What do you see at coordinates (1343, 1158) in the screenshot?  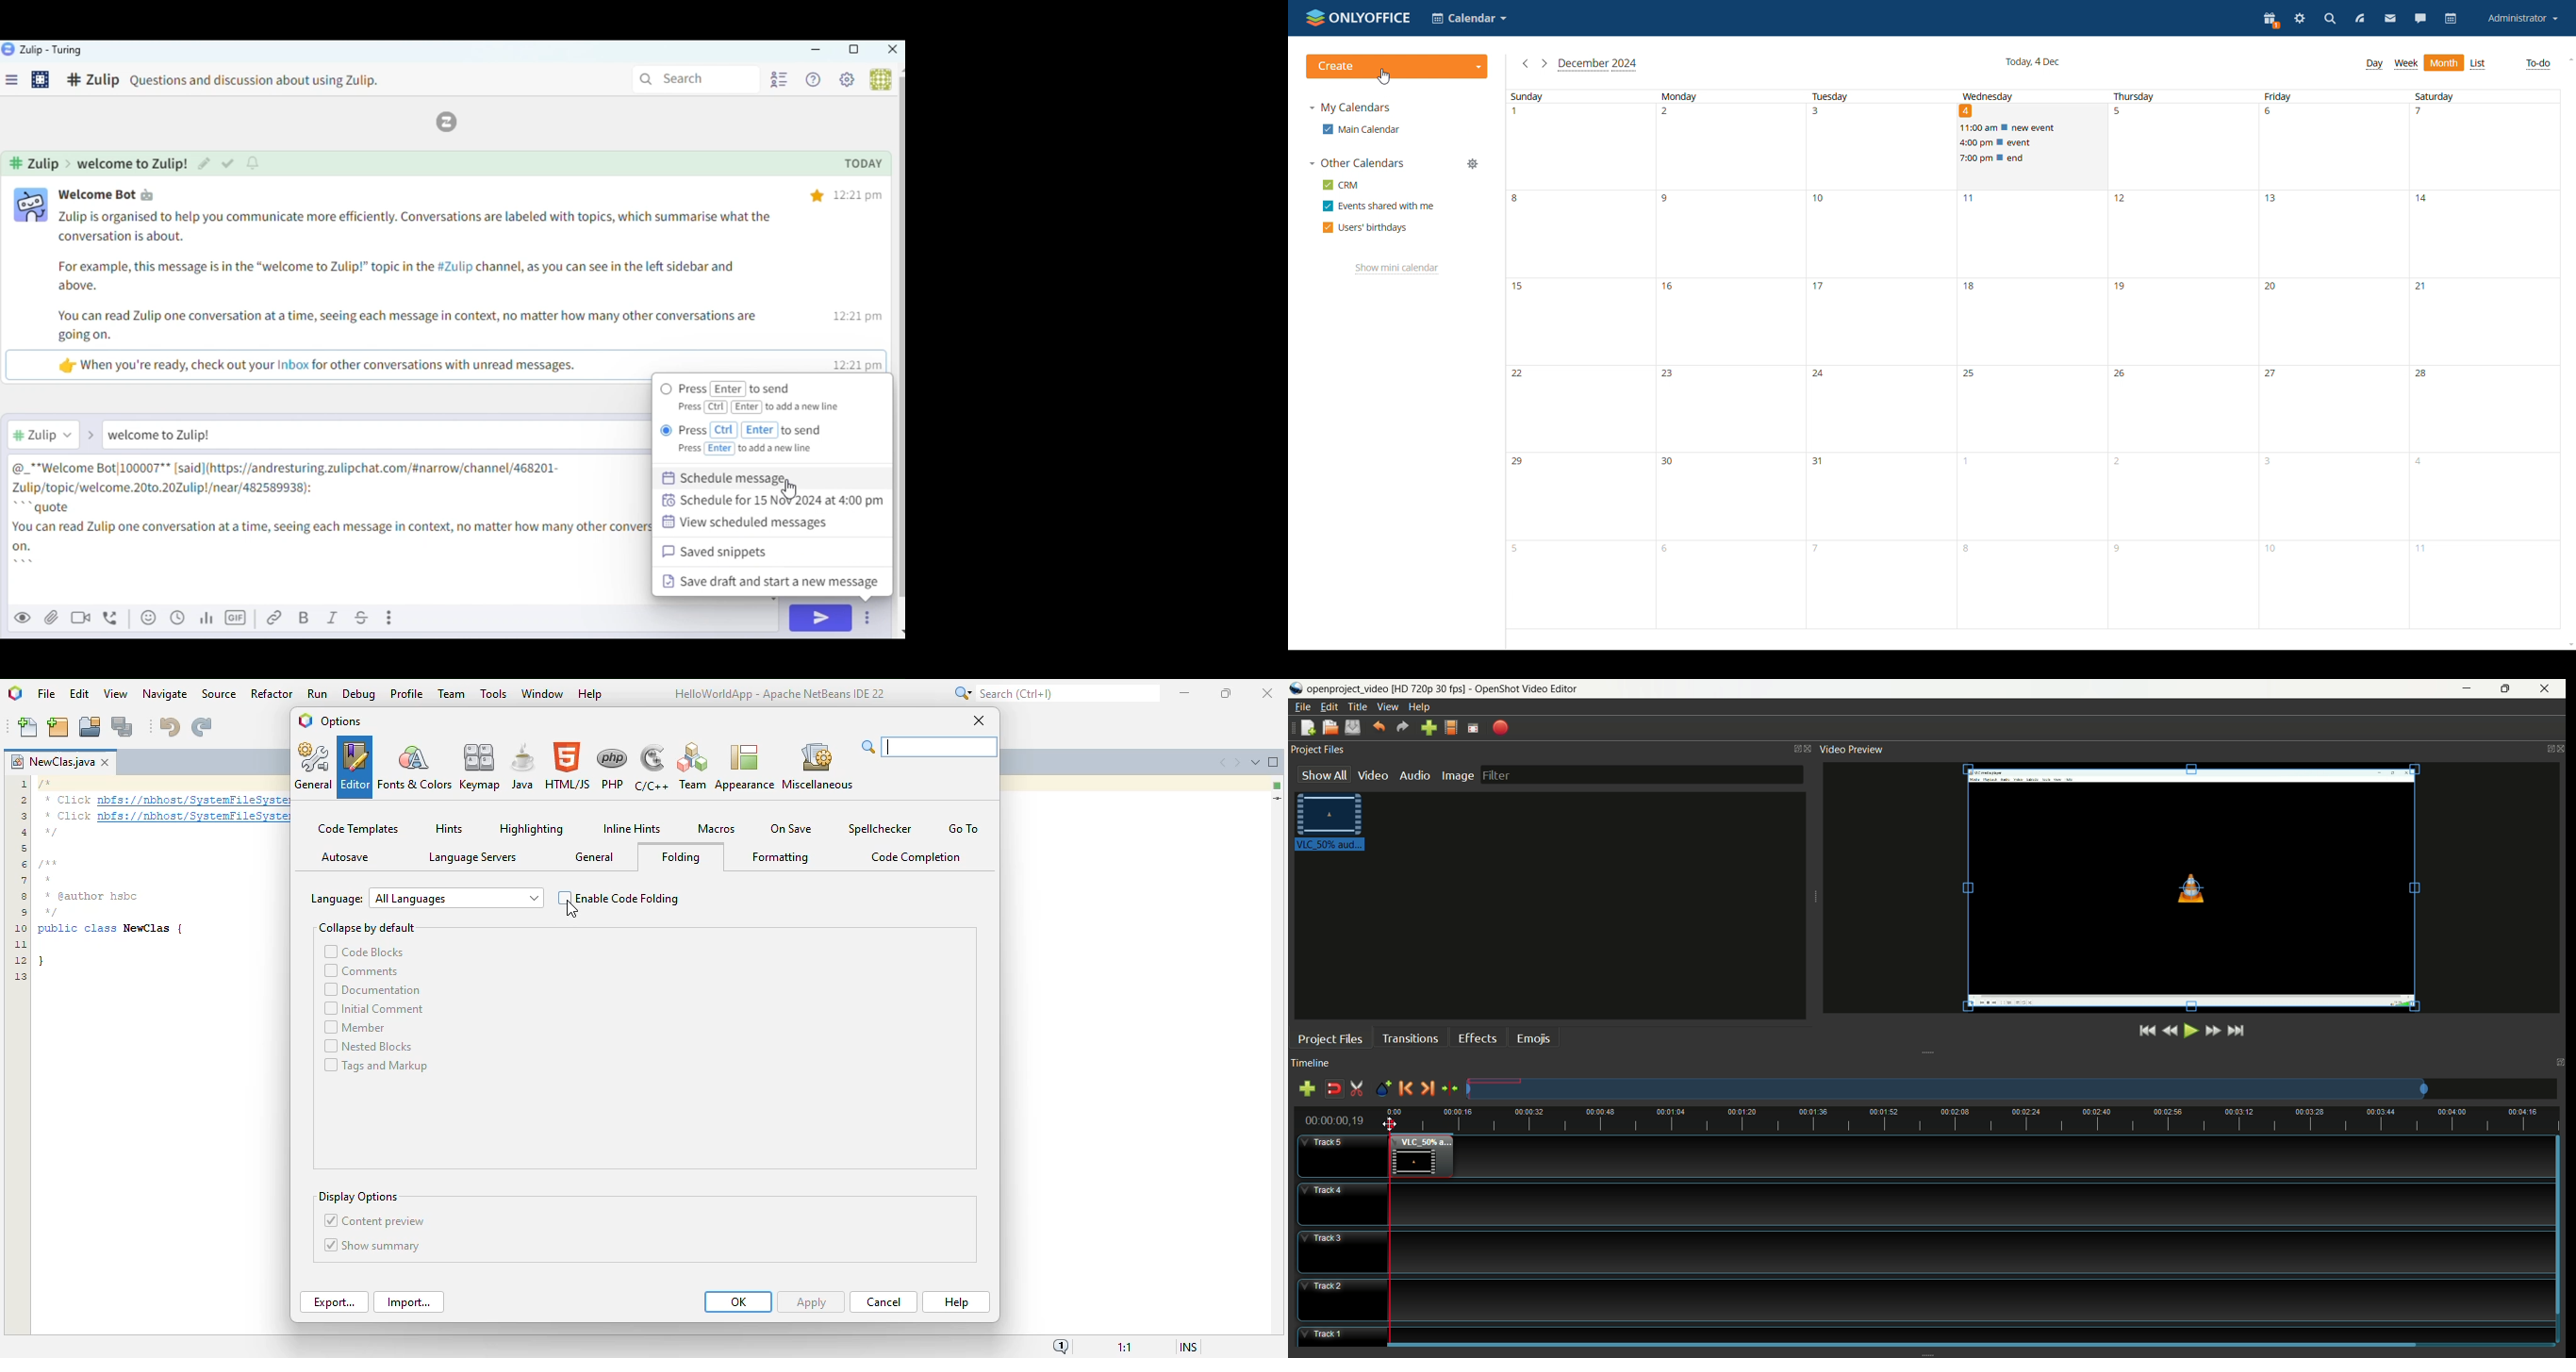 I see `track5` at bounding box center [1343, 1158].